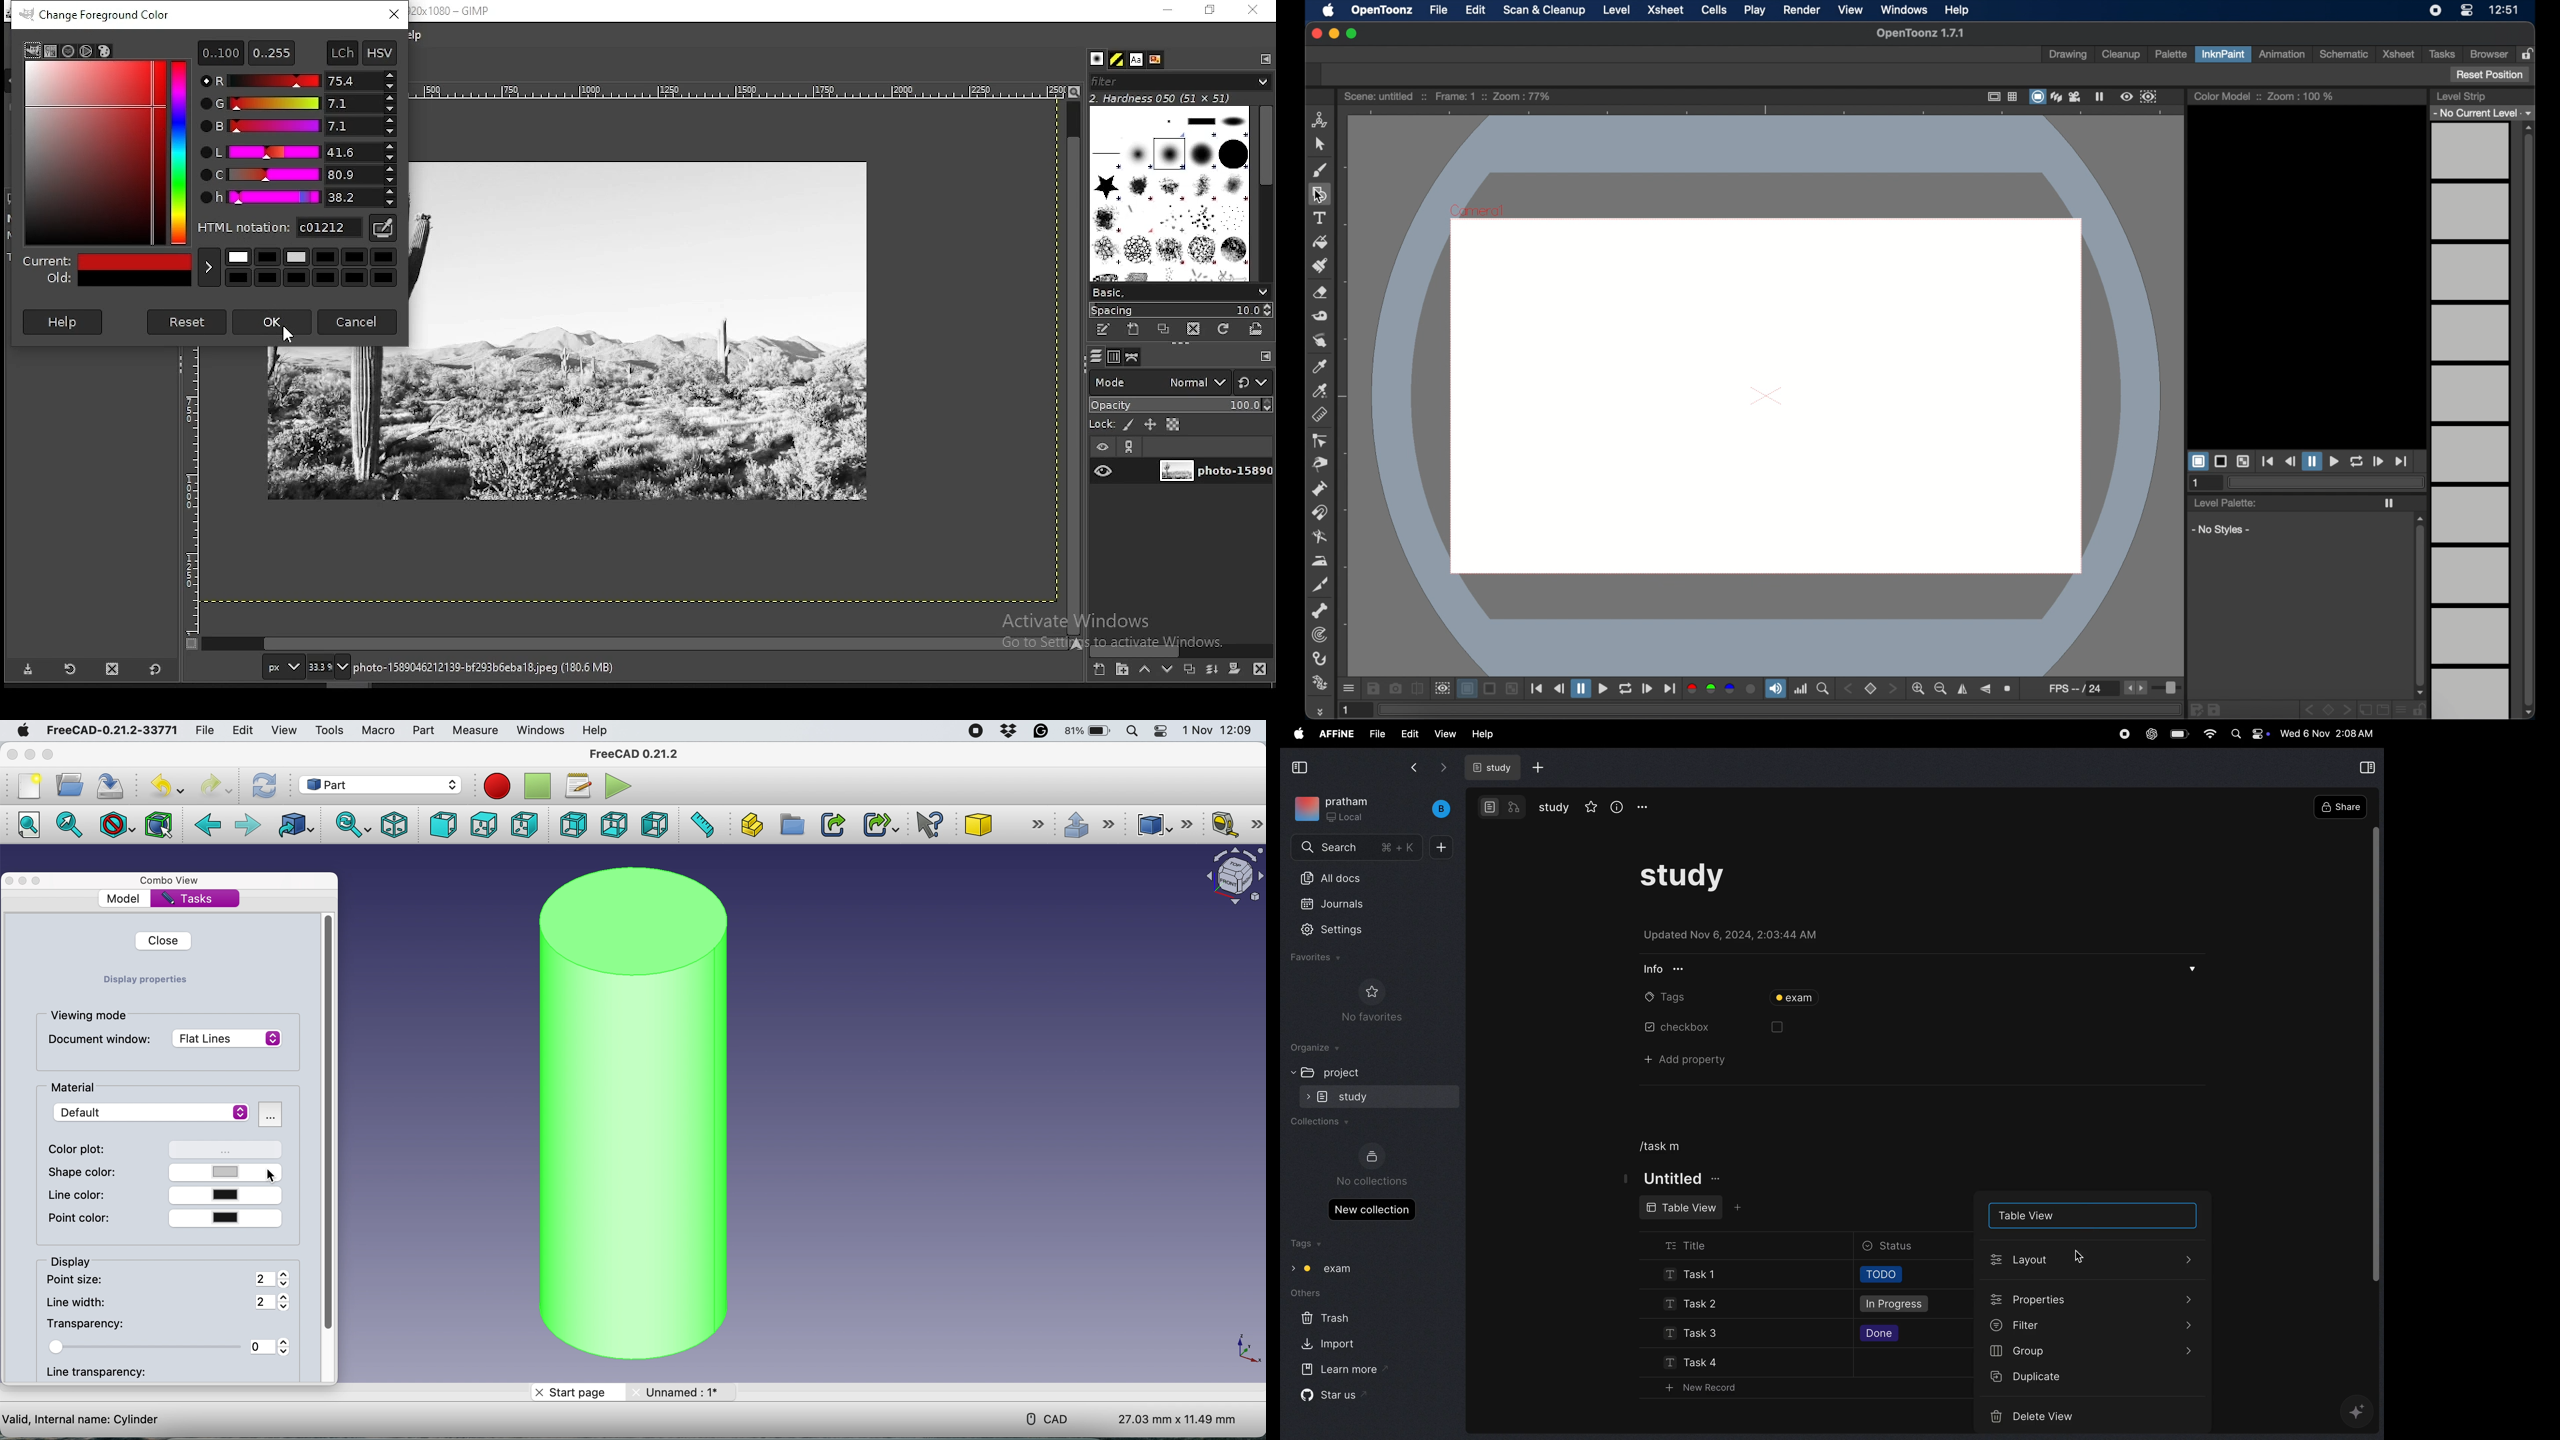 Image resolution: width=2576 pixels, height=1456 pixels. Describe the element at coordinates (2197, 461) in the screenshot. I see `white background` at that location.